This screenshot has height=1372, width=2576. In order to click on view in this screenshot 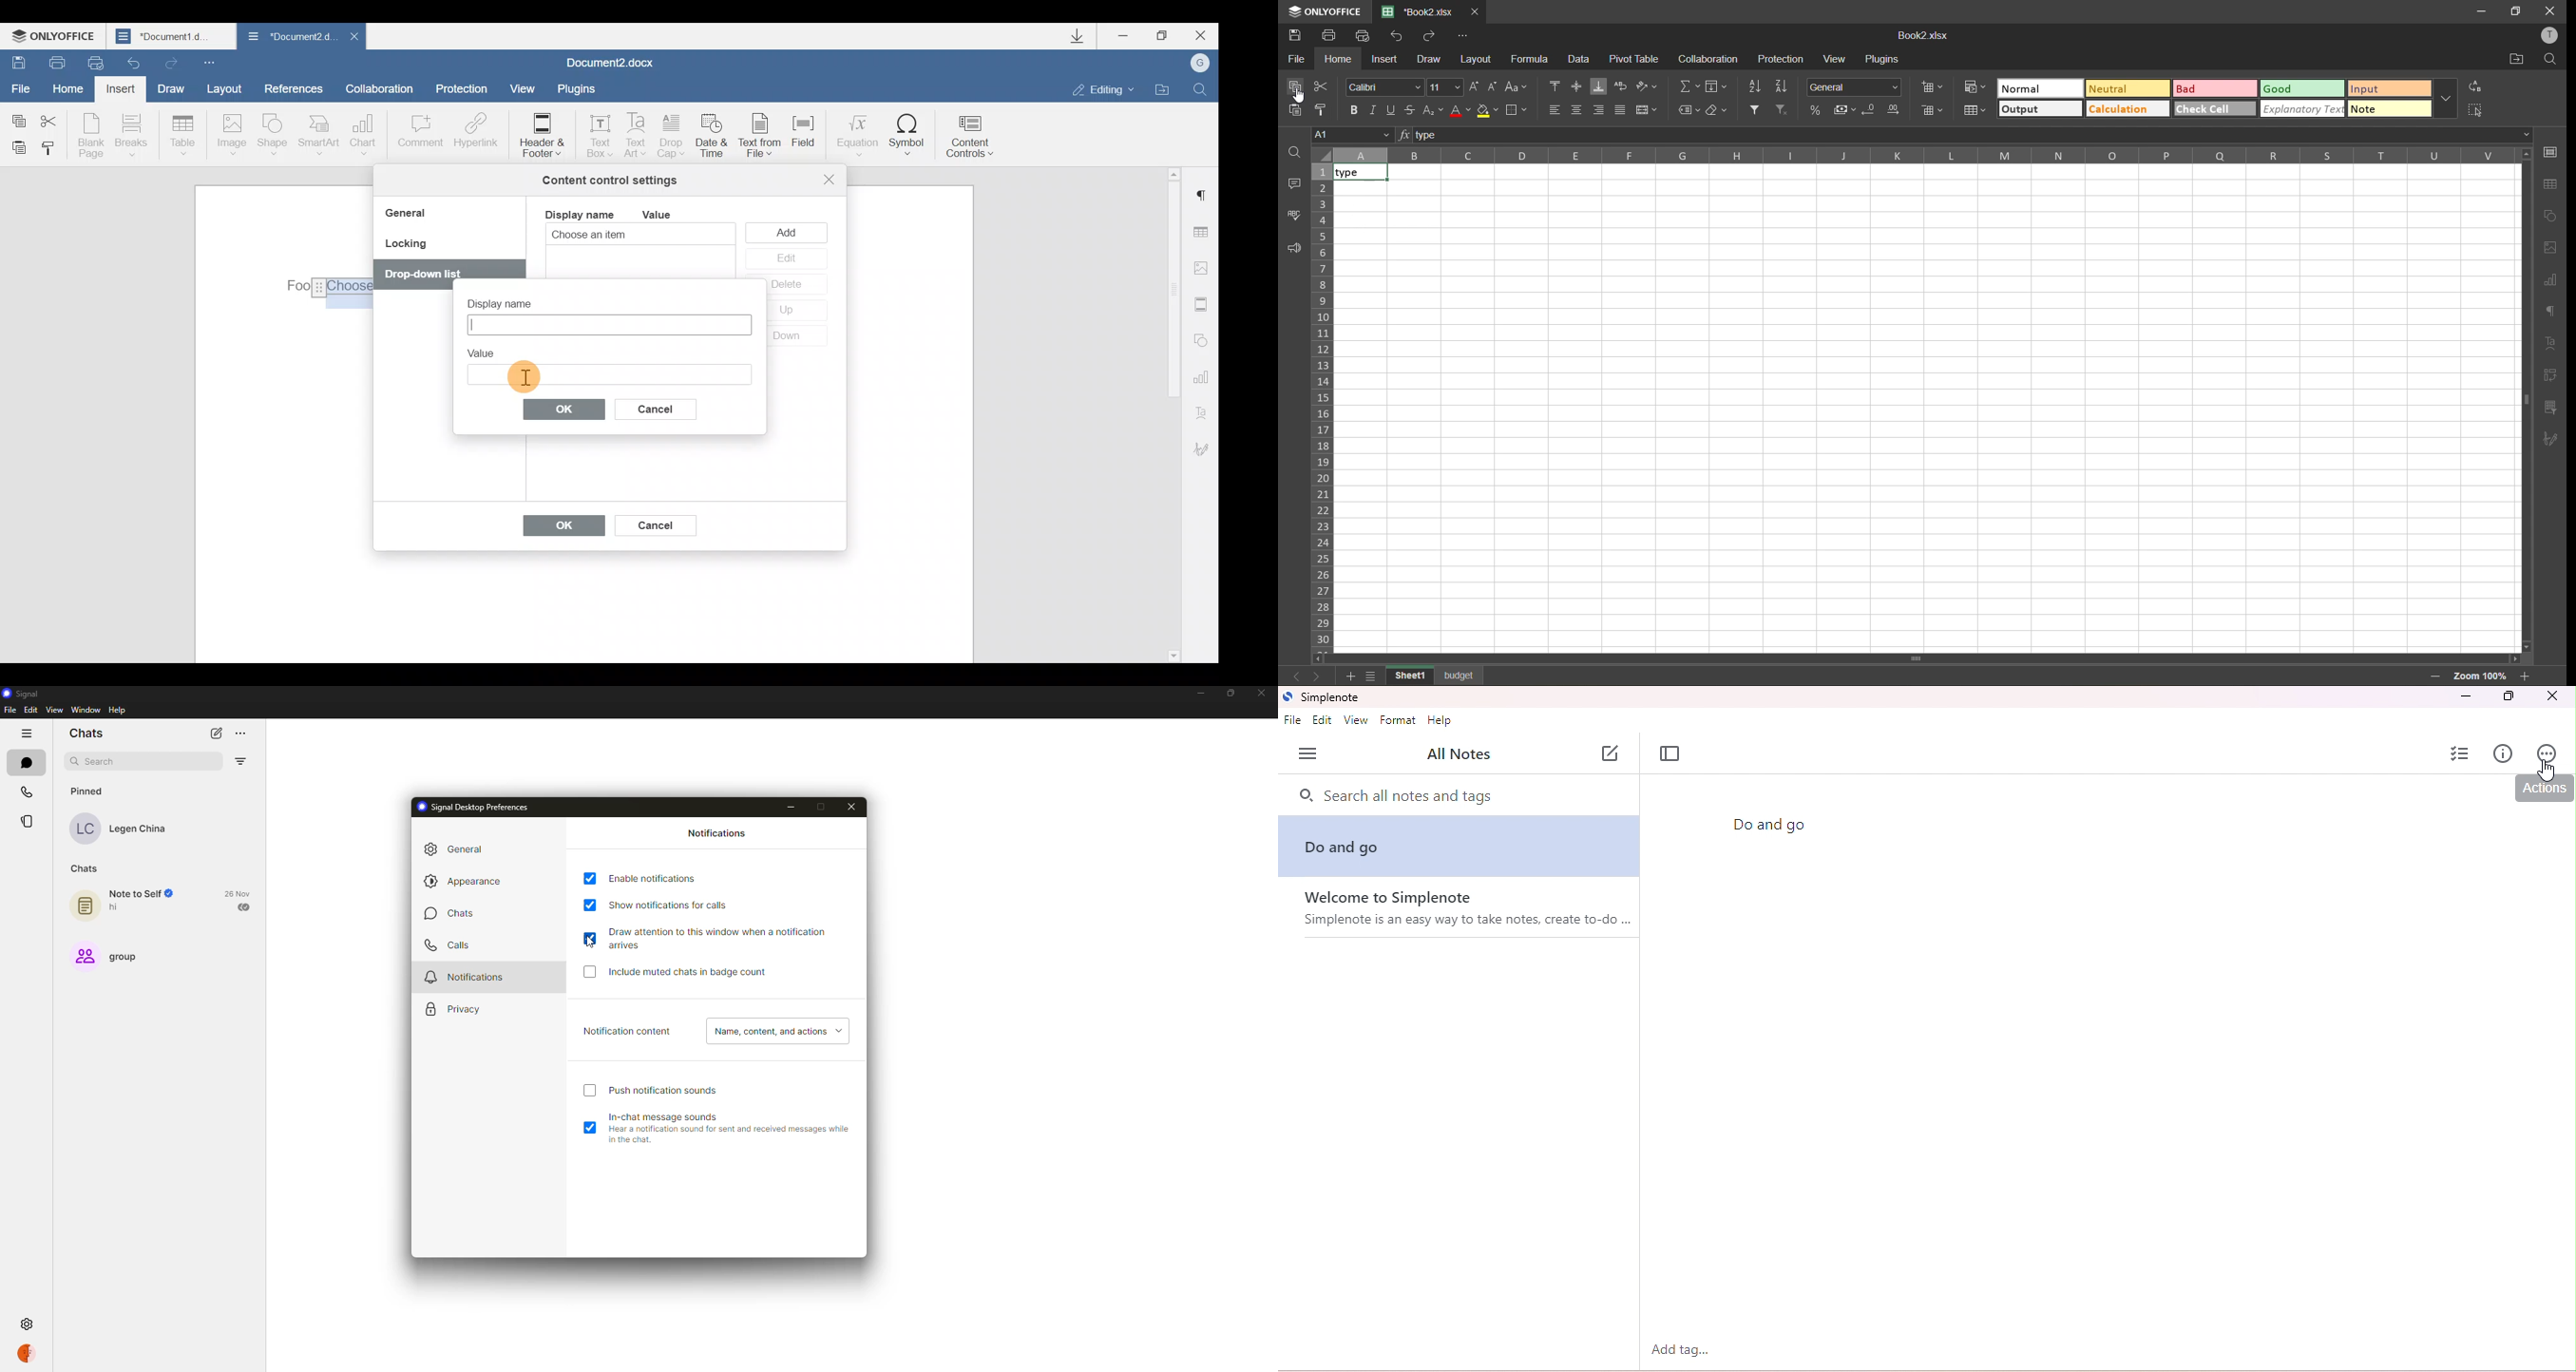, I will do `click(1356, 720)`.